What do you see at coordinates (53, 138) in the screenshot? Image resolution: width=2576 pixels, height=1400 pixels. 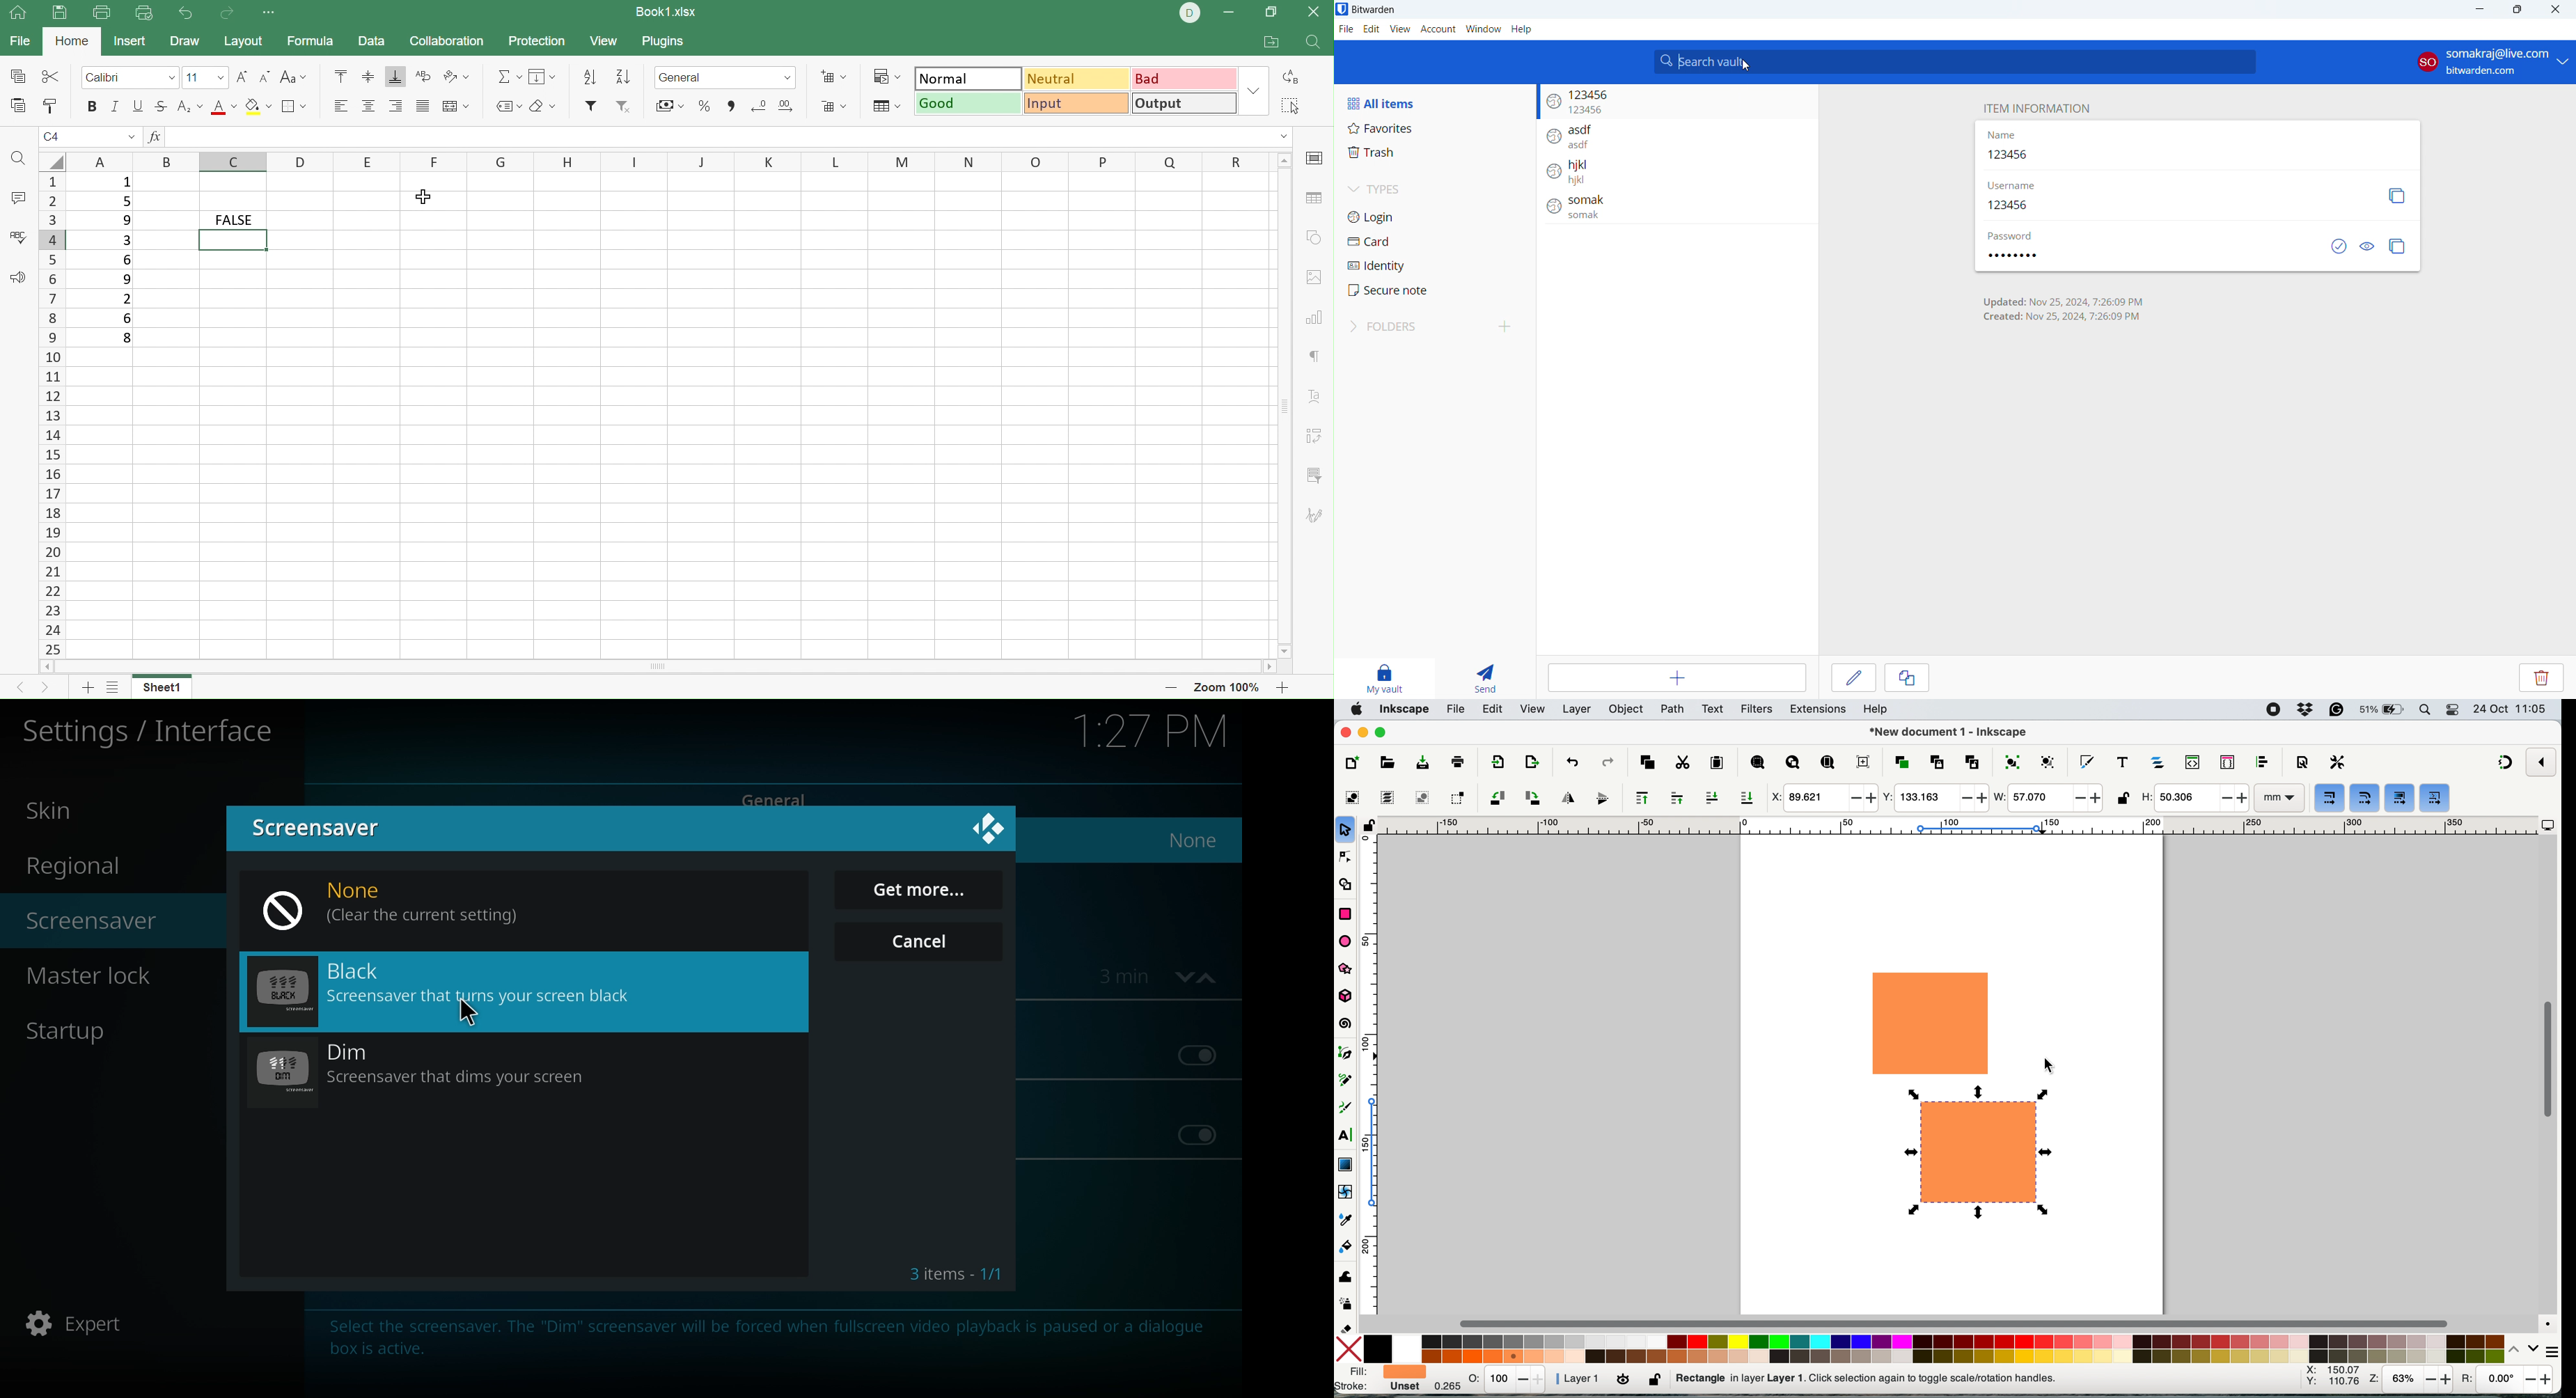 I see `A1` at bounding box center [53, 138].